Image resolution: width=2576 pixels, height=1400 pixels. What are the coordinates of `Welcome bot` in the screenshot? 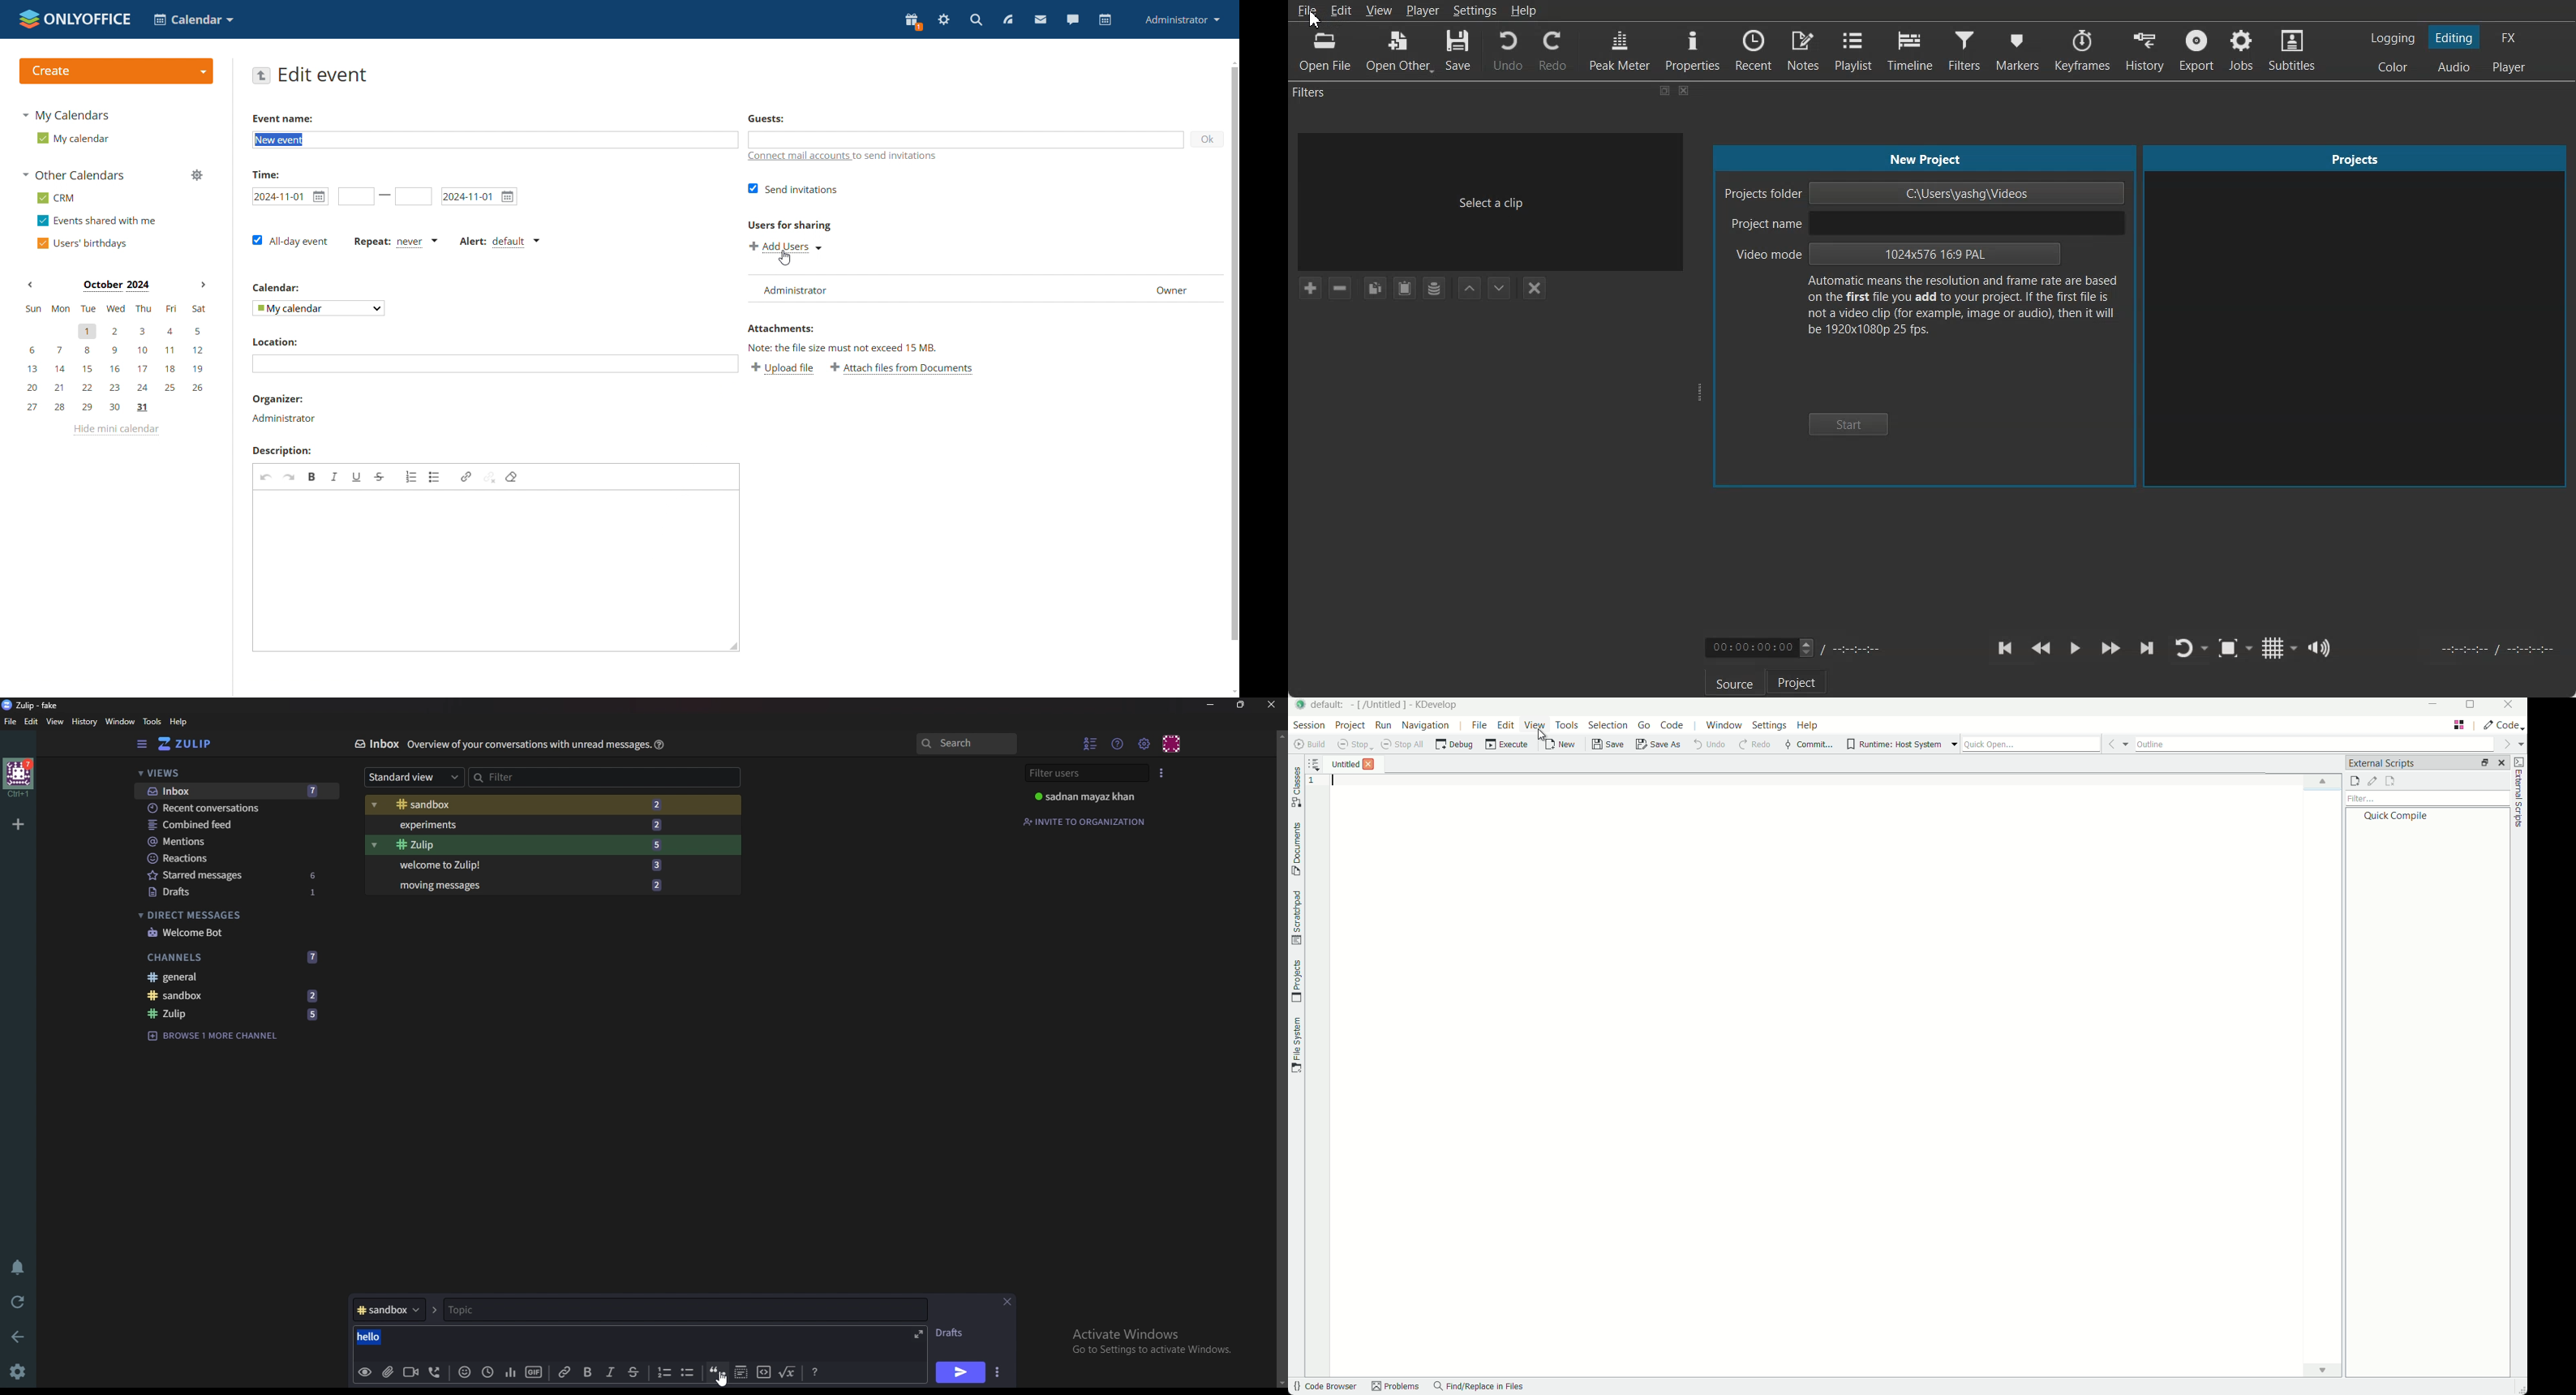 It's located at (234, 934).